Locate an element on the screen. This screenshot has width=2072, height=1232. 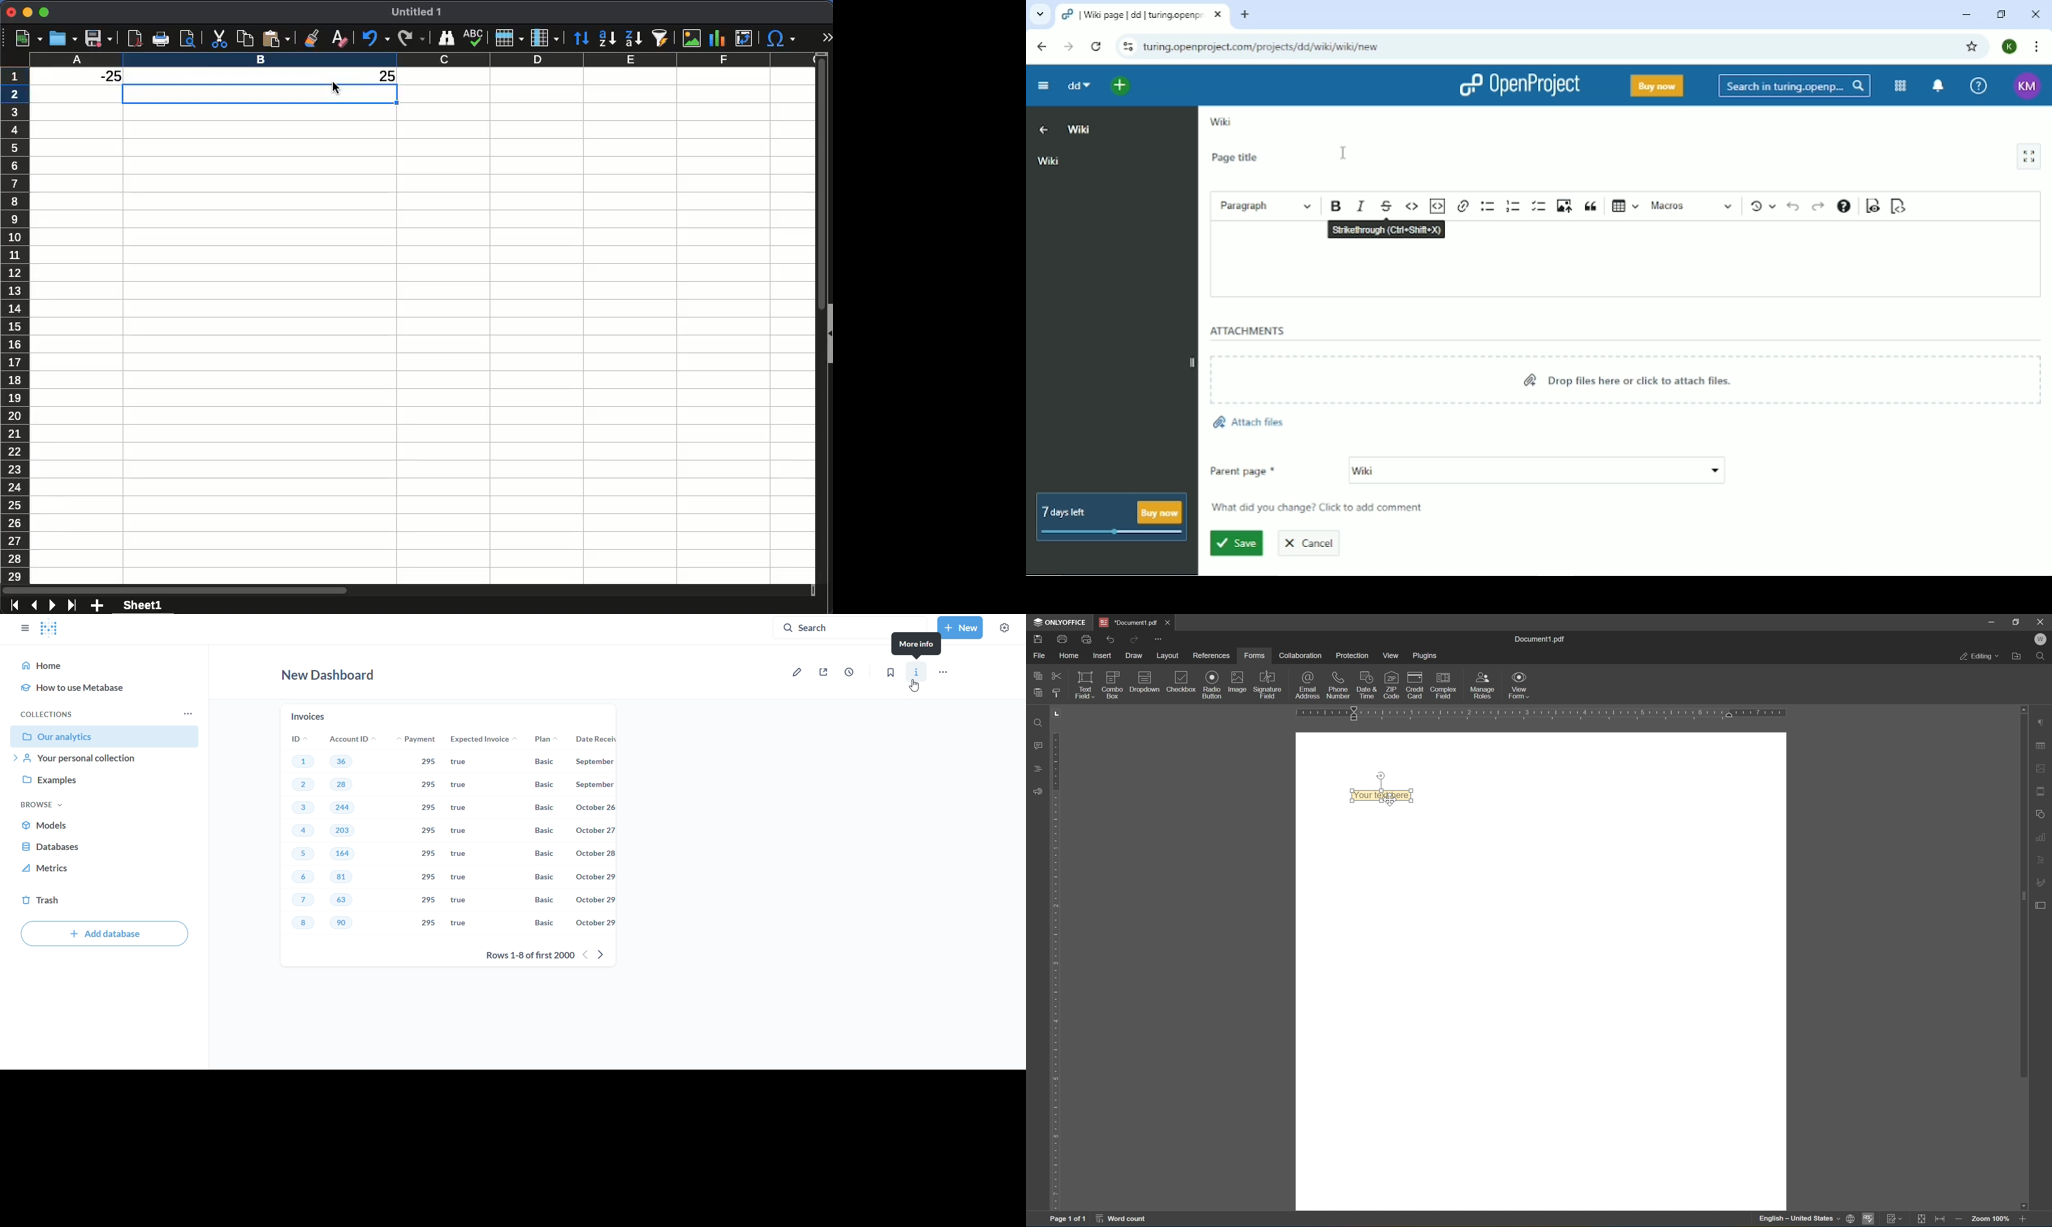
column is located at coordinates (545, 37).